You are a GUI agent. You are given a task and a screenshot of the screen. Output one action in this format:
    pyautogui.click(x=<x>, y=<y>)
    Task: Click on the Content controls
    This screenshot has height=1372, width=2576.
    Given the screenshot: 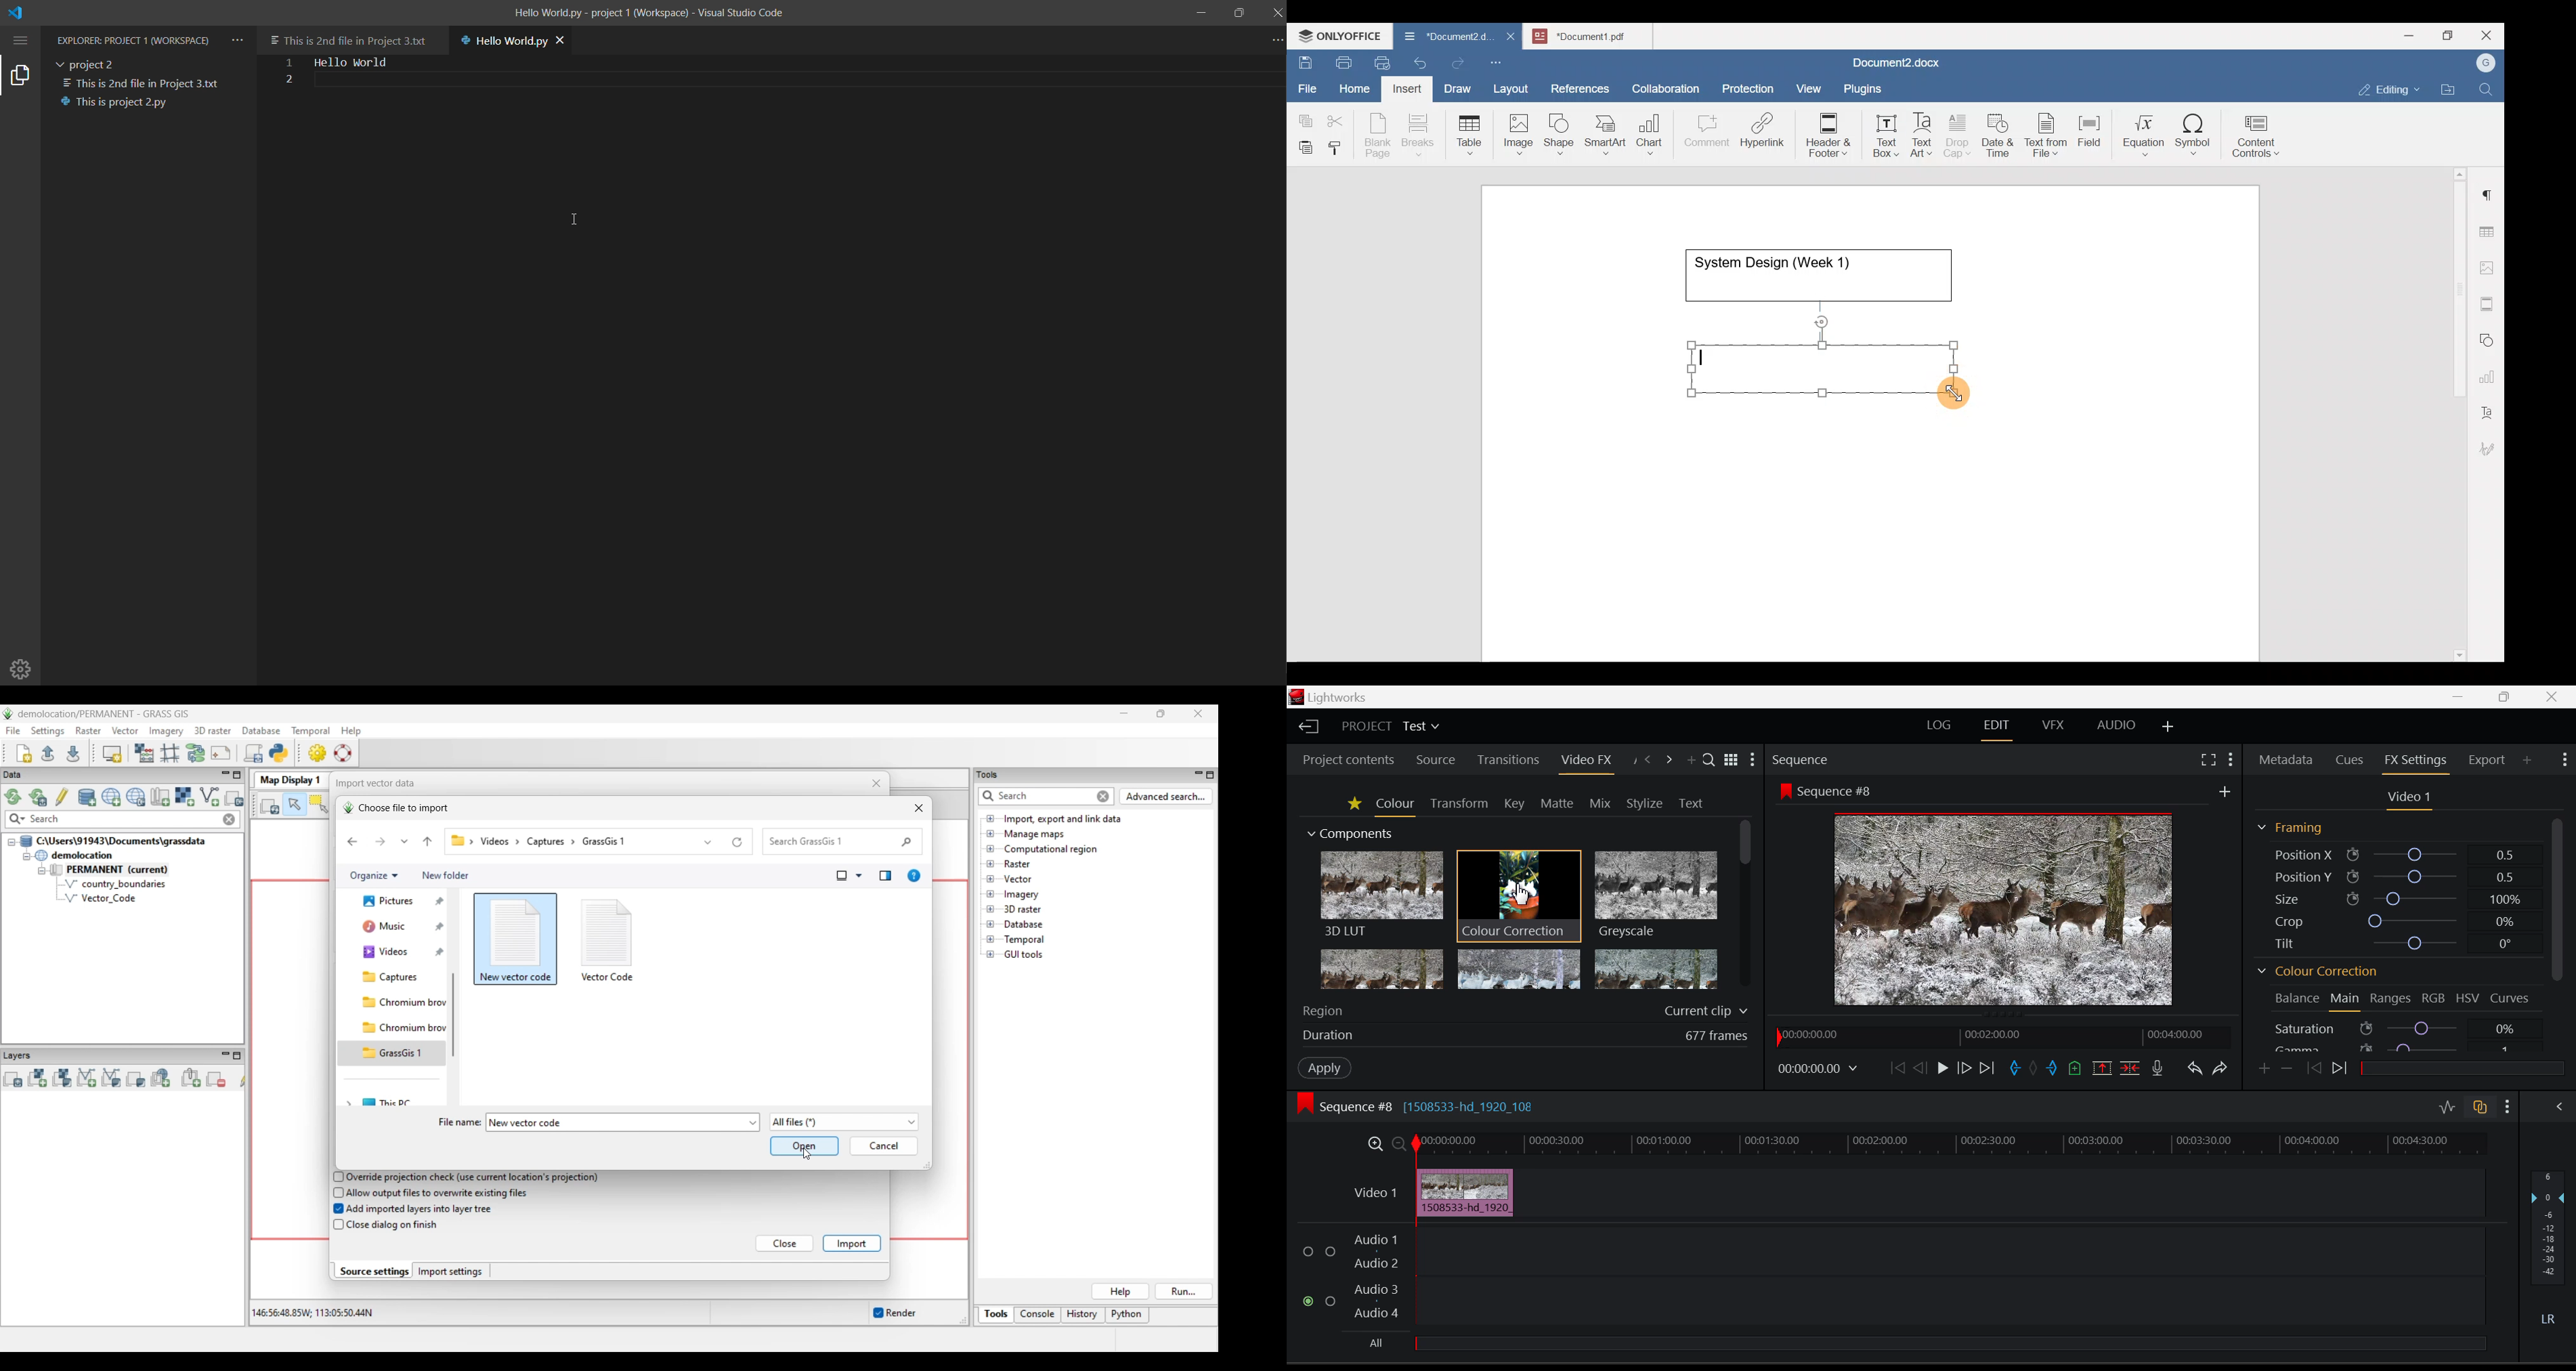 What is the action you would take?
    pyautogui.click(x=2258, y=140)
    